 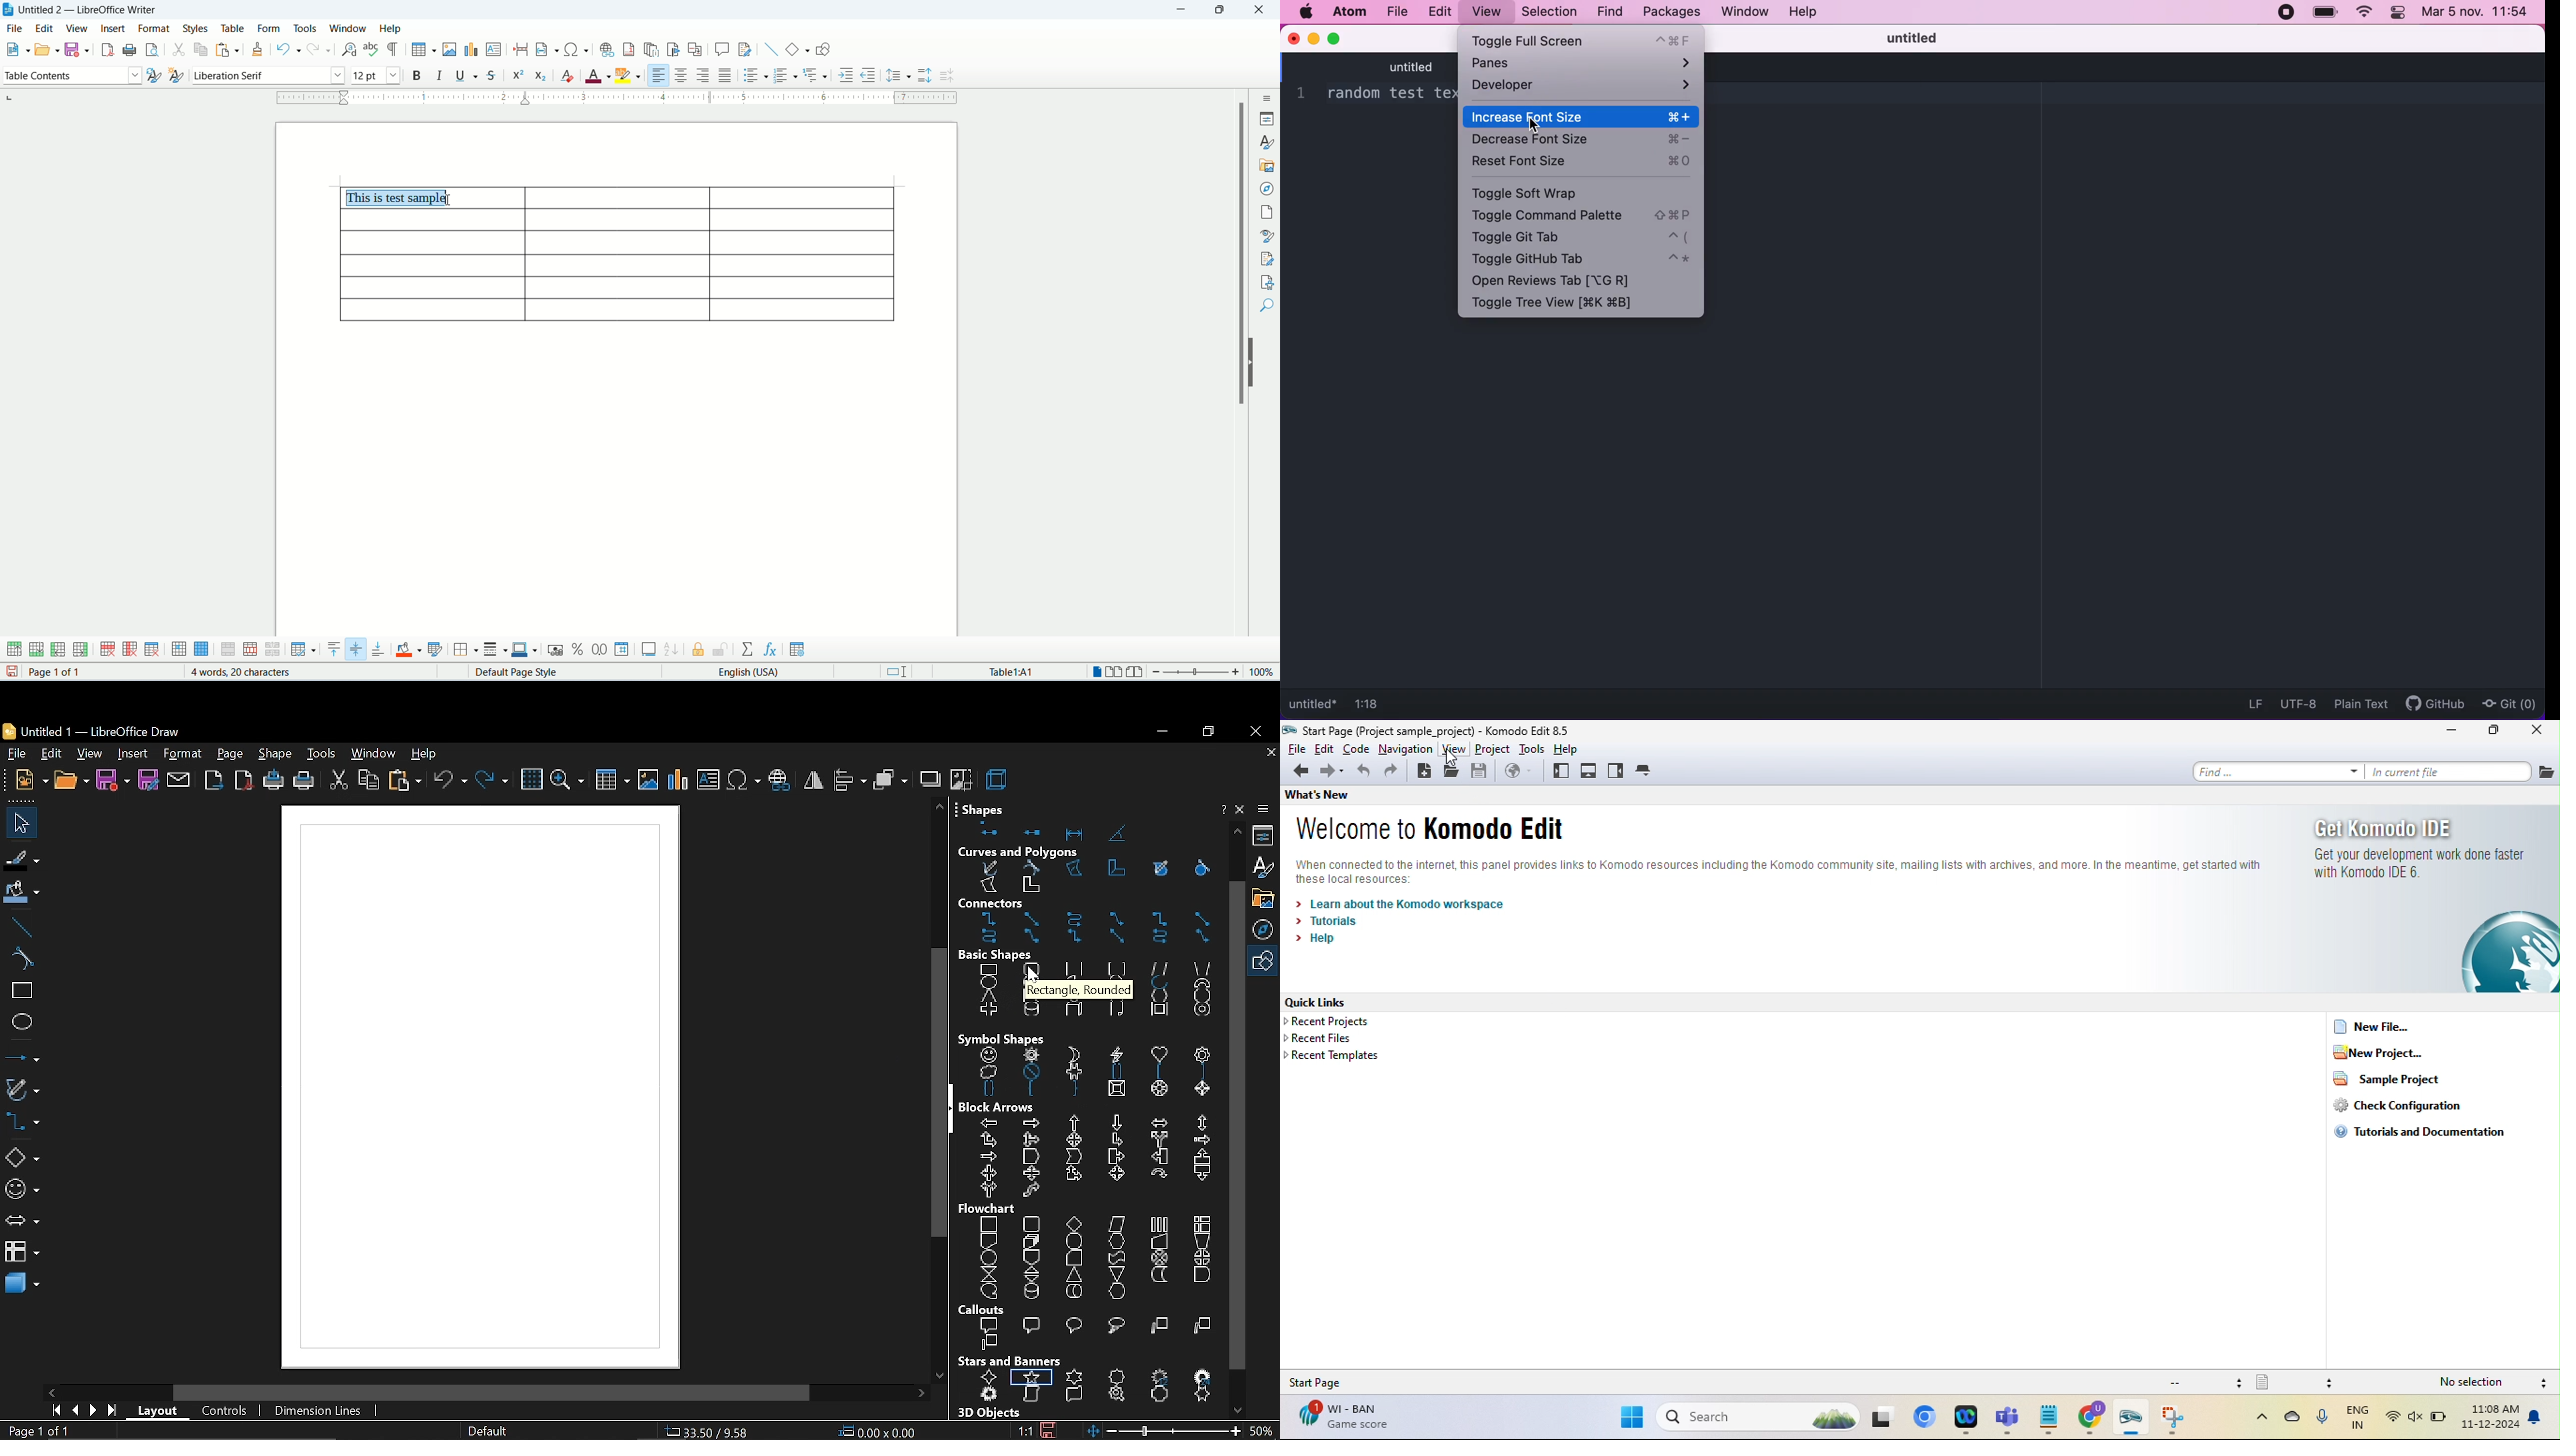 I want to click on insert text, so click(x=708, y=781).